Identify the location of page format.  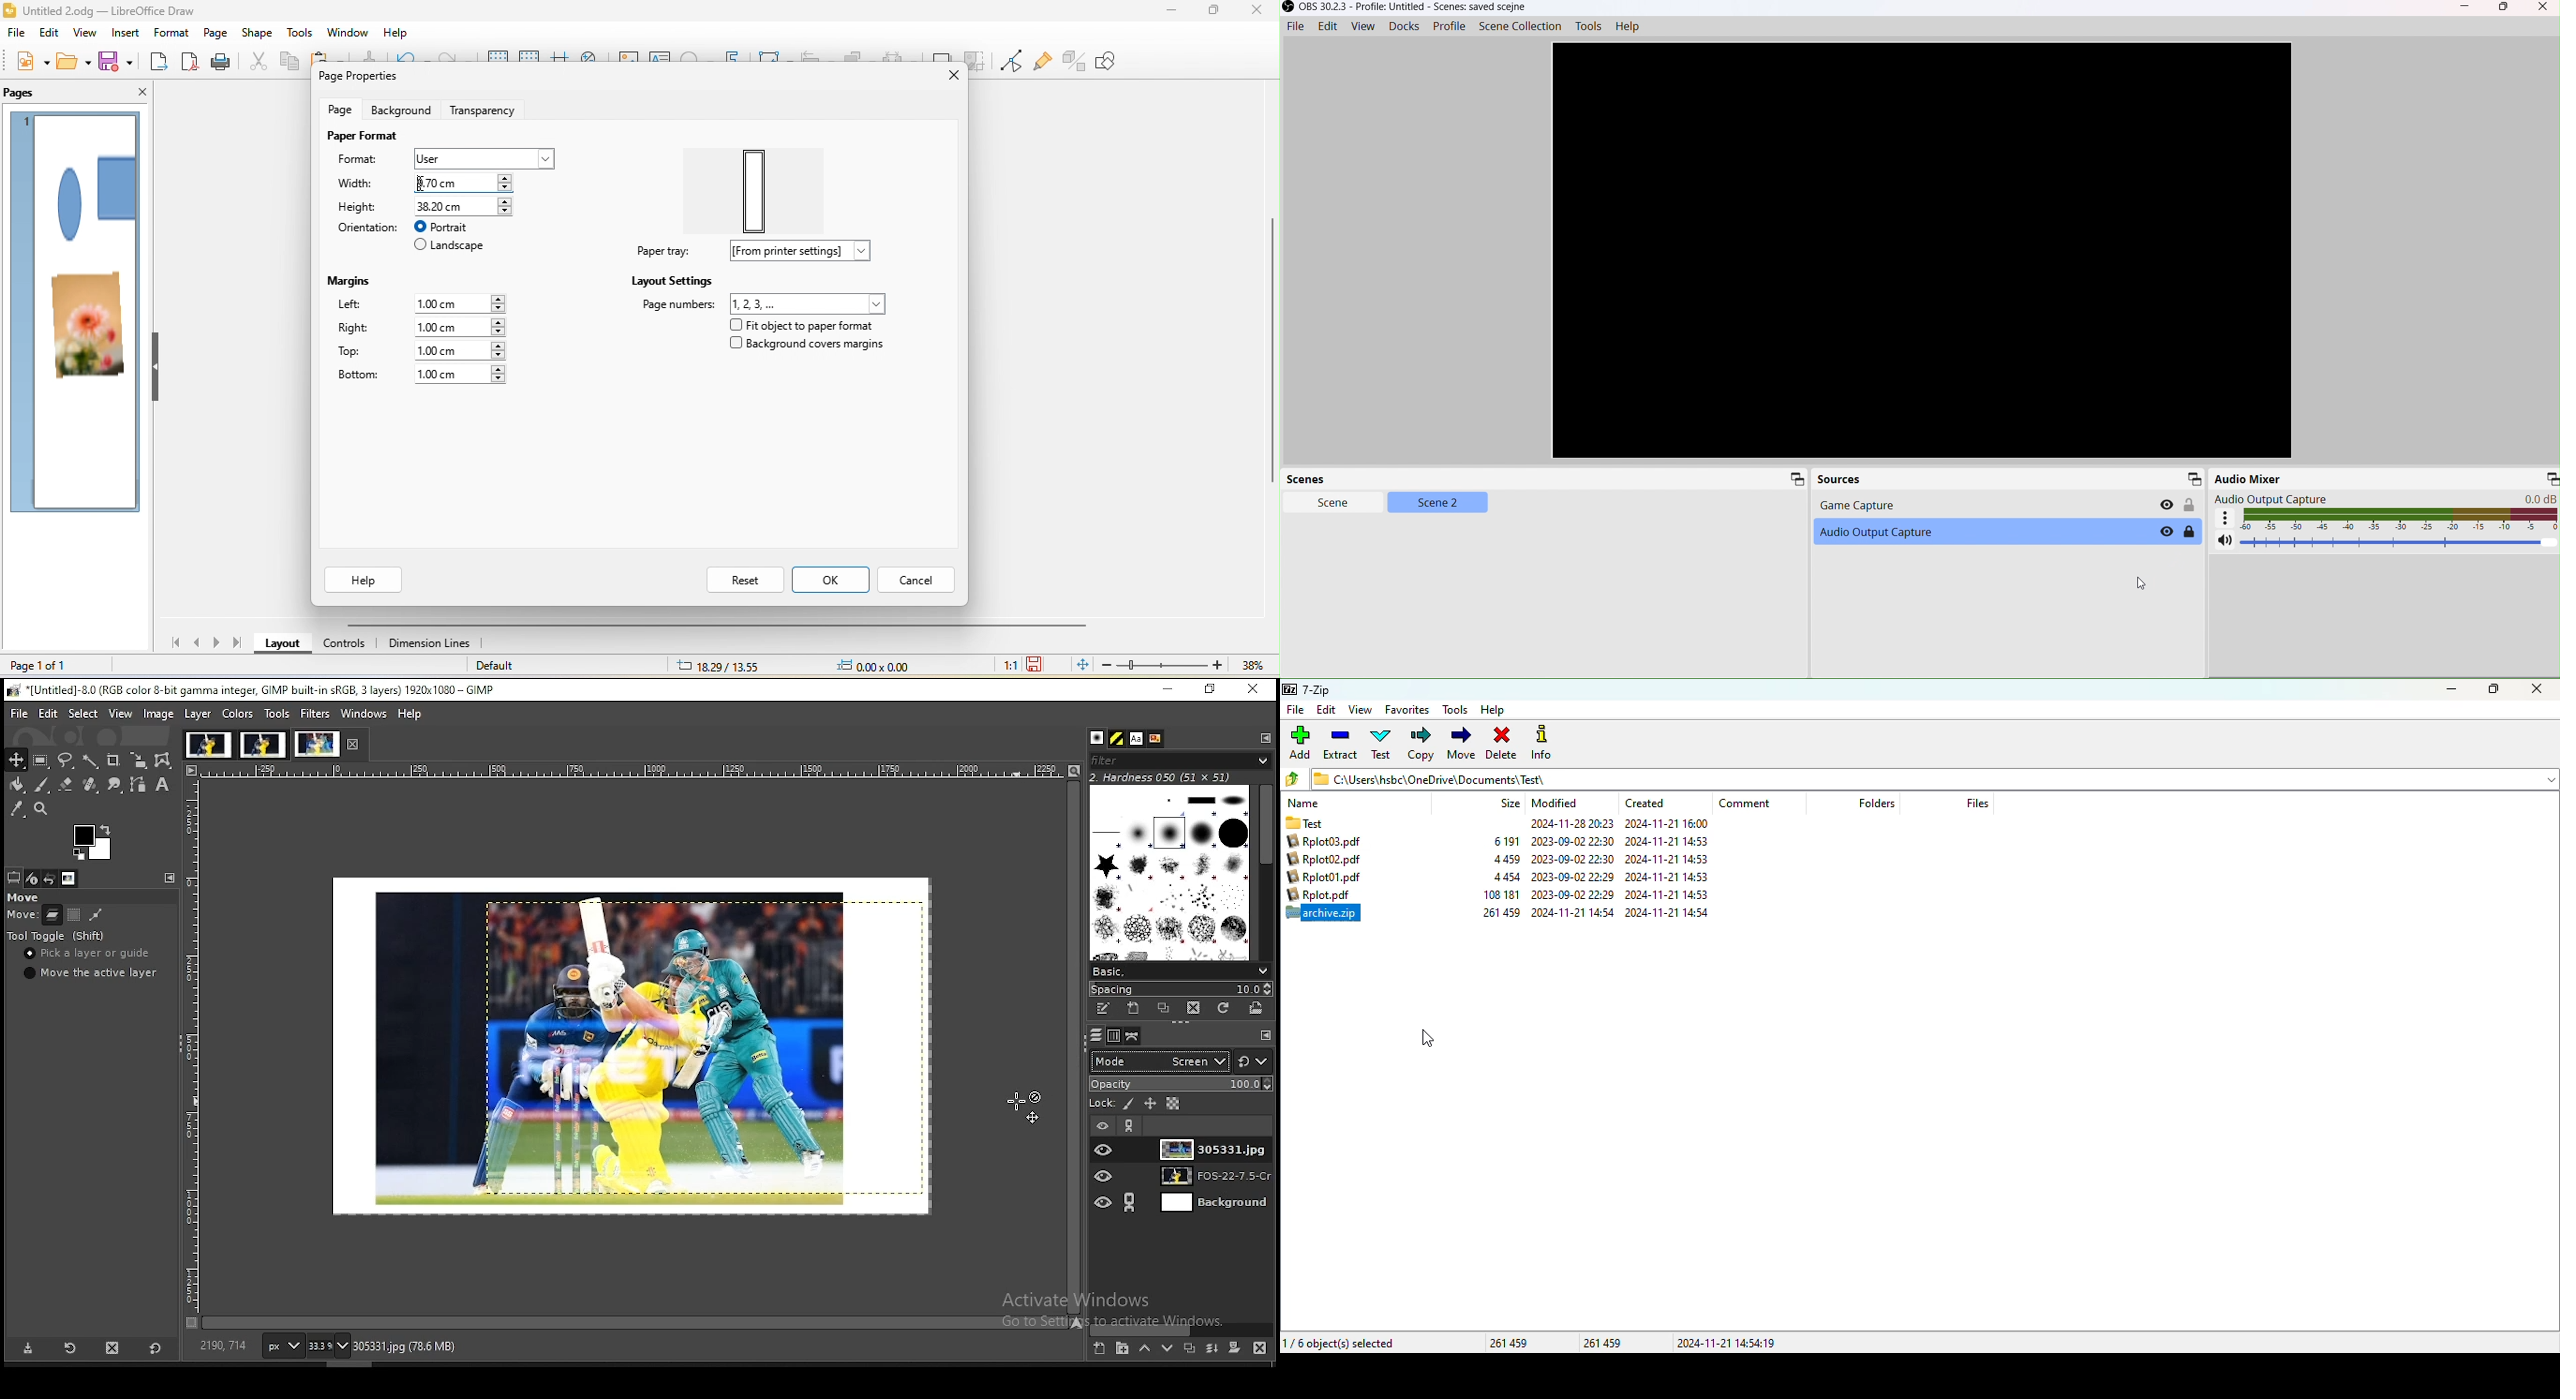
(365, 134).